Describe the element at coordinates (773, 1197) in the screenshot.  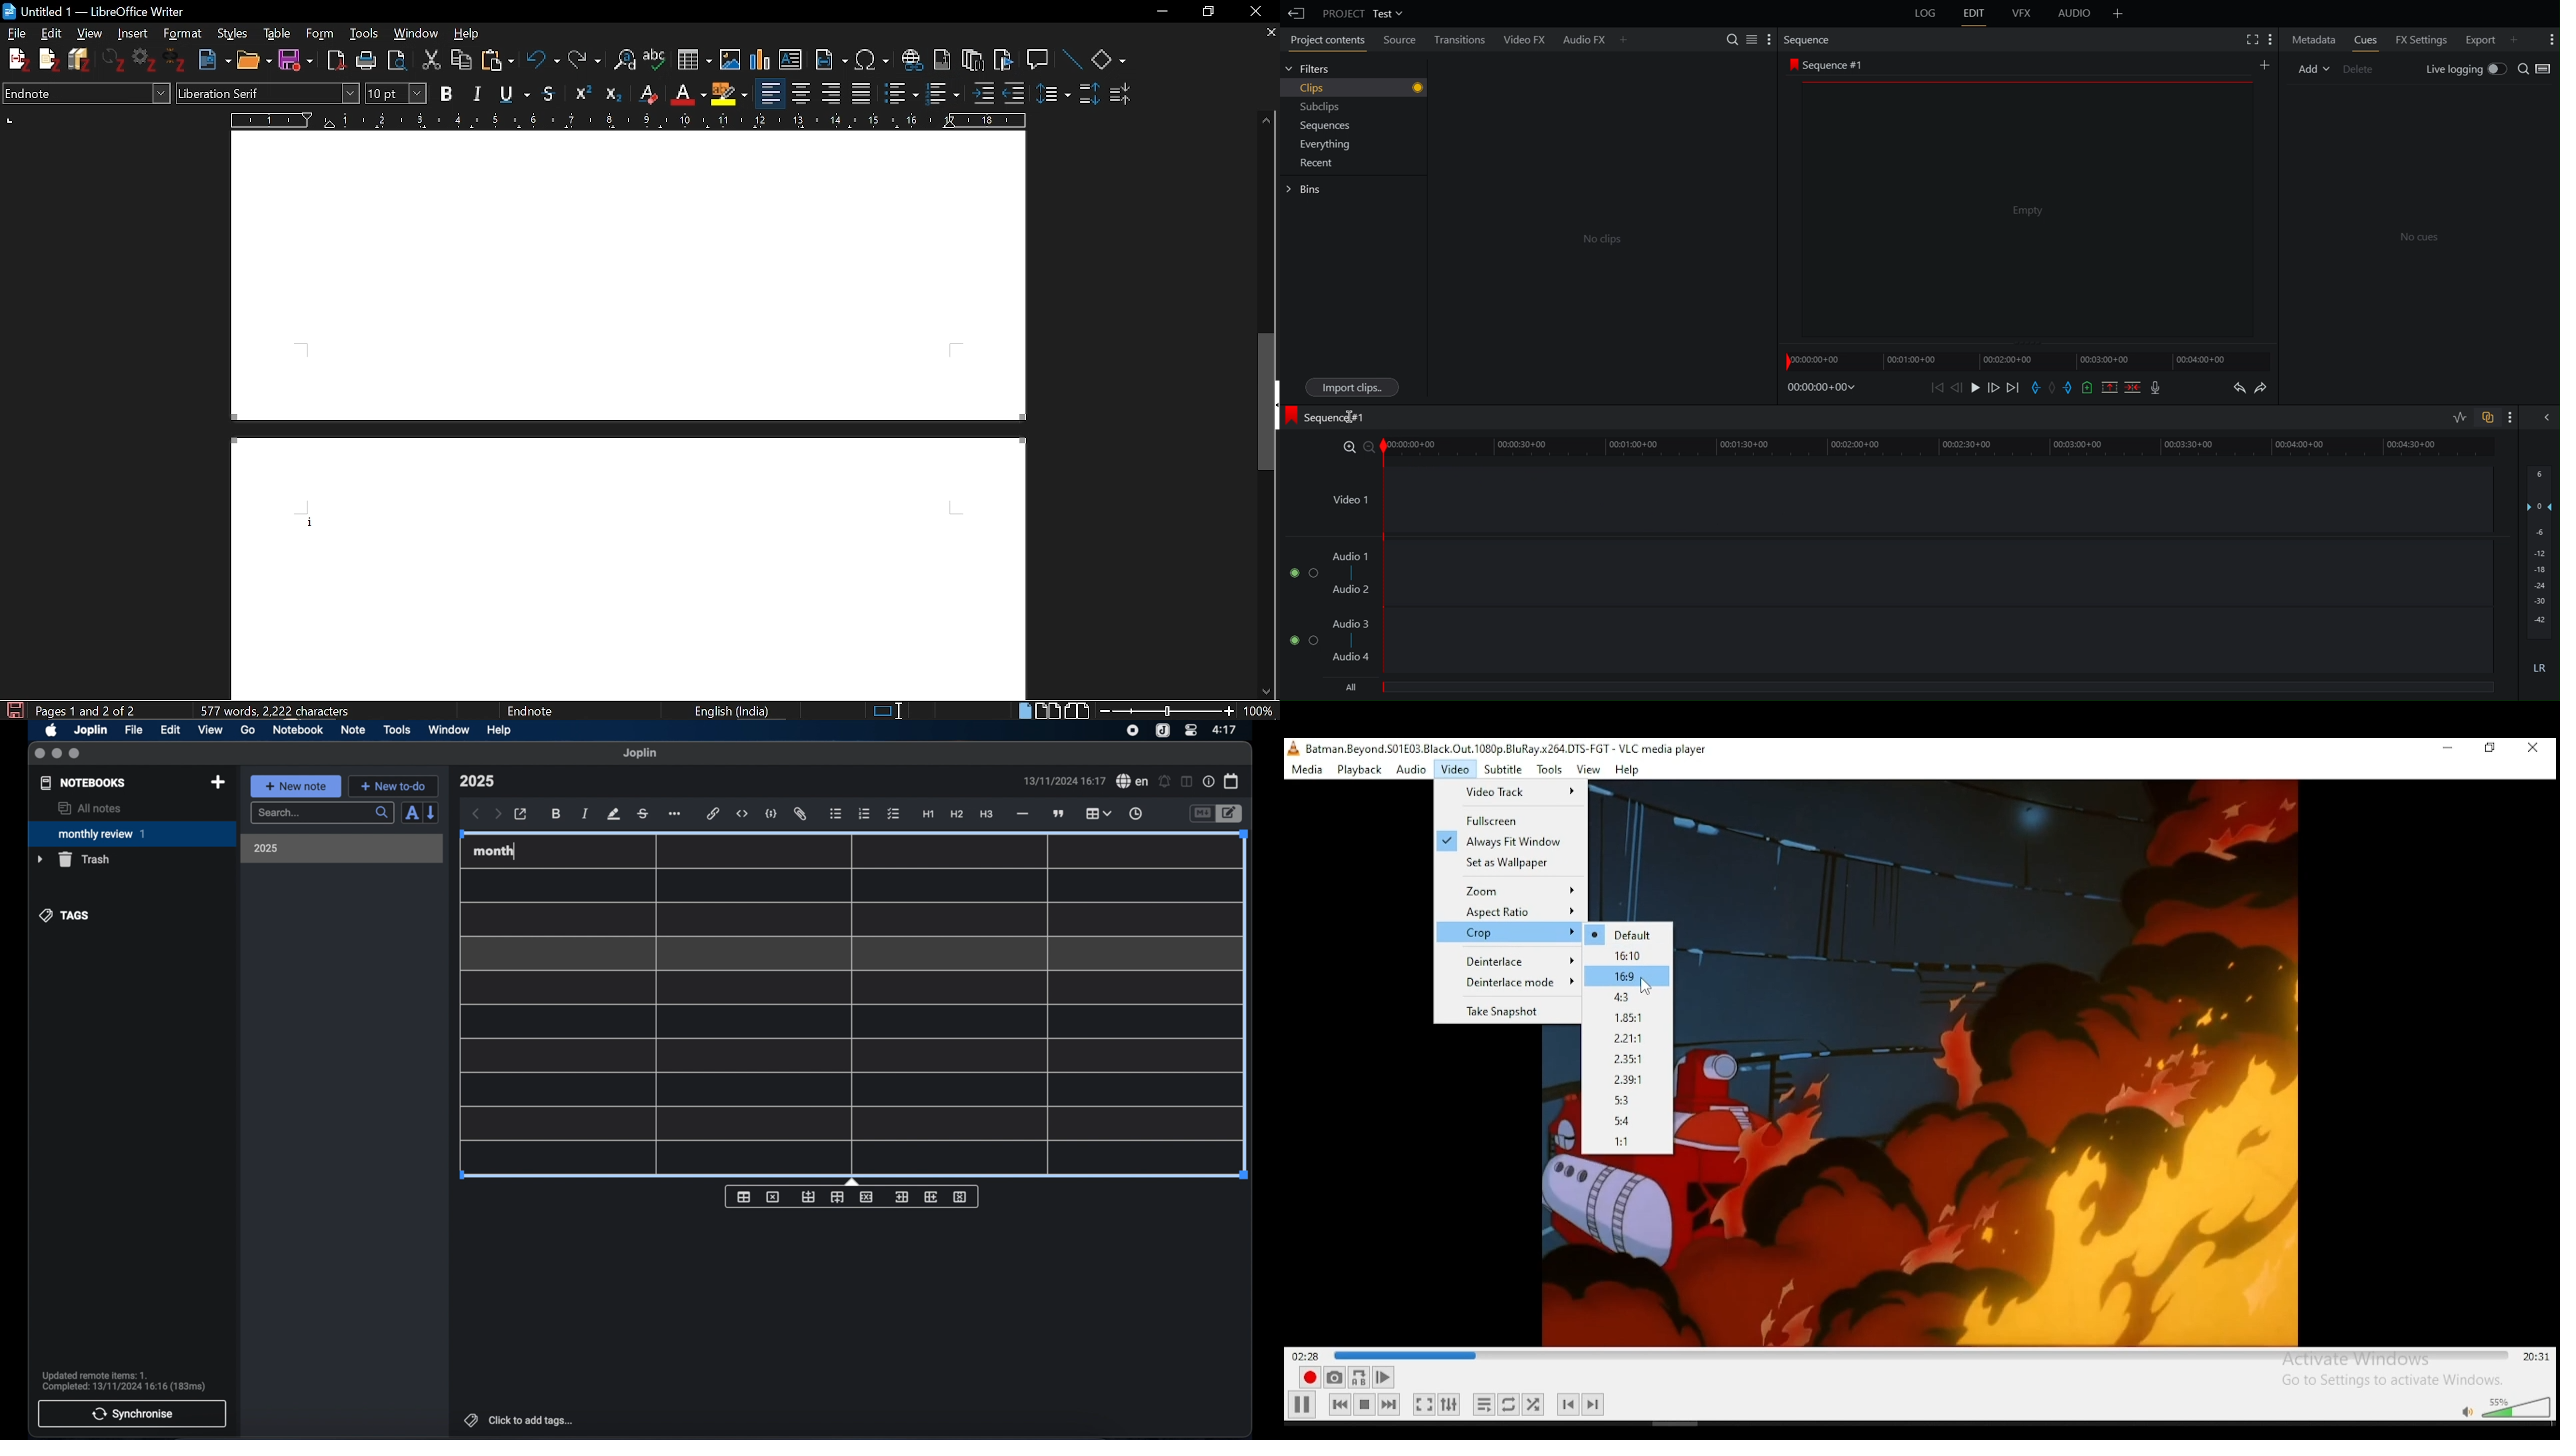
I see `delete table` at that location.